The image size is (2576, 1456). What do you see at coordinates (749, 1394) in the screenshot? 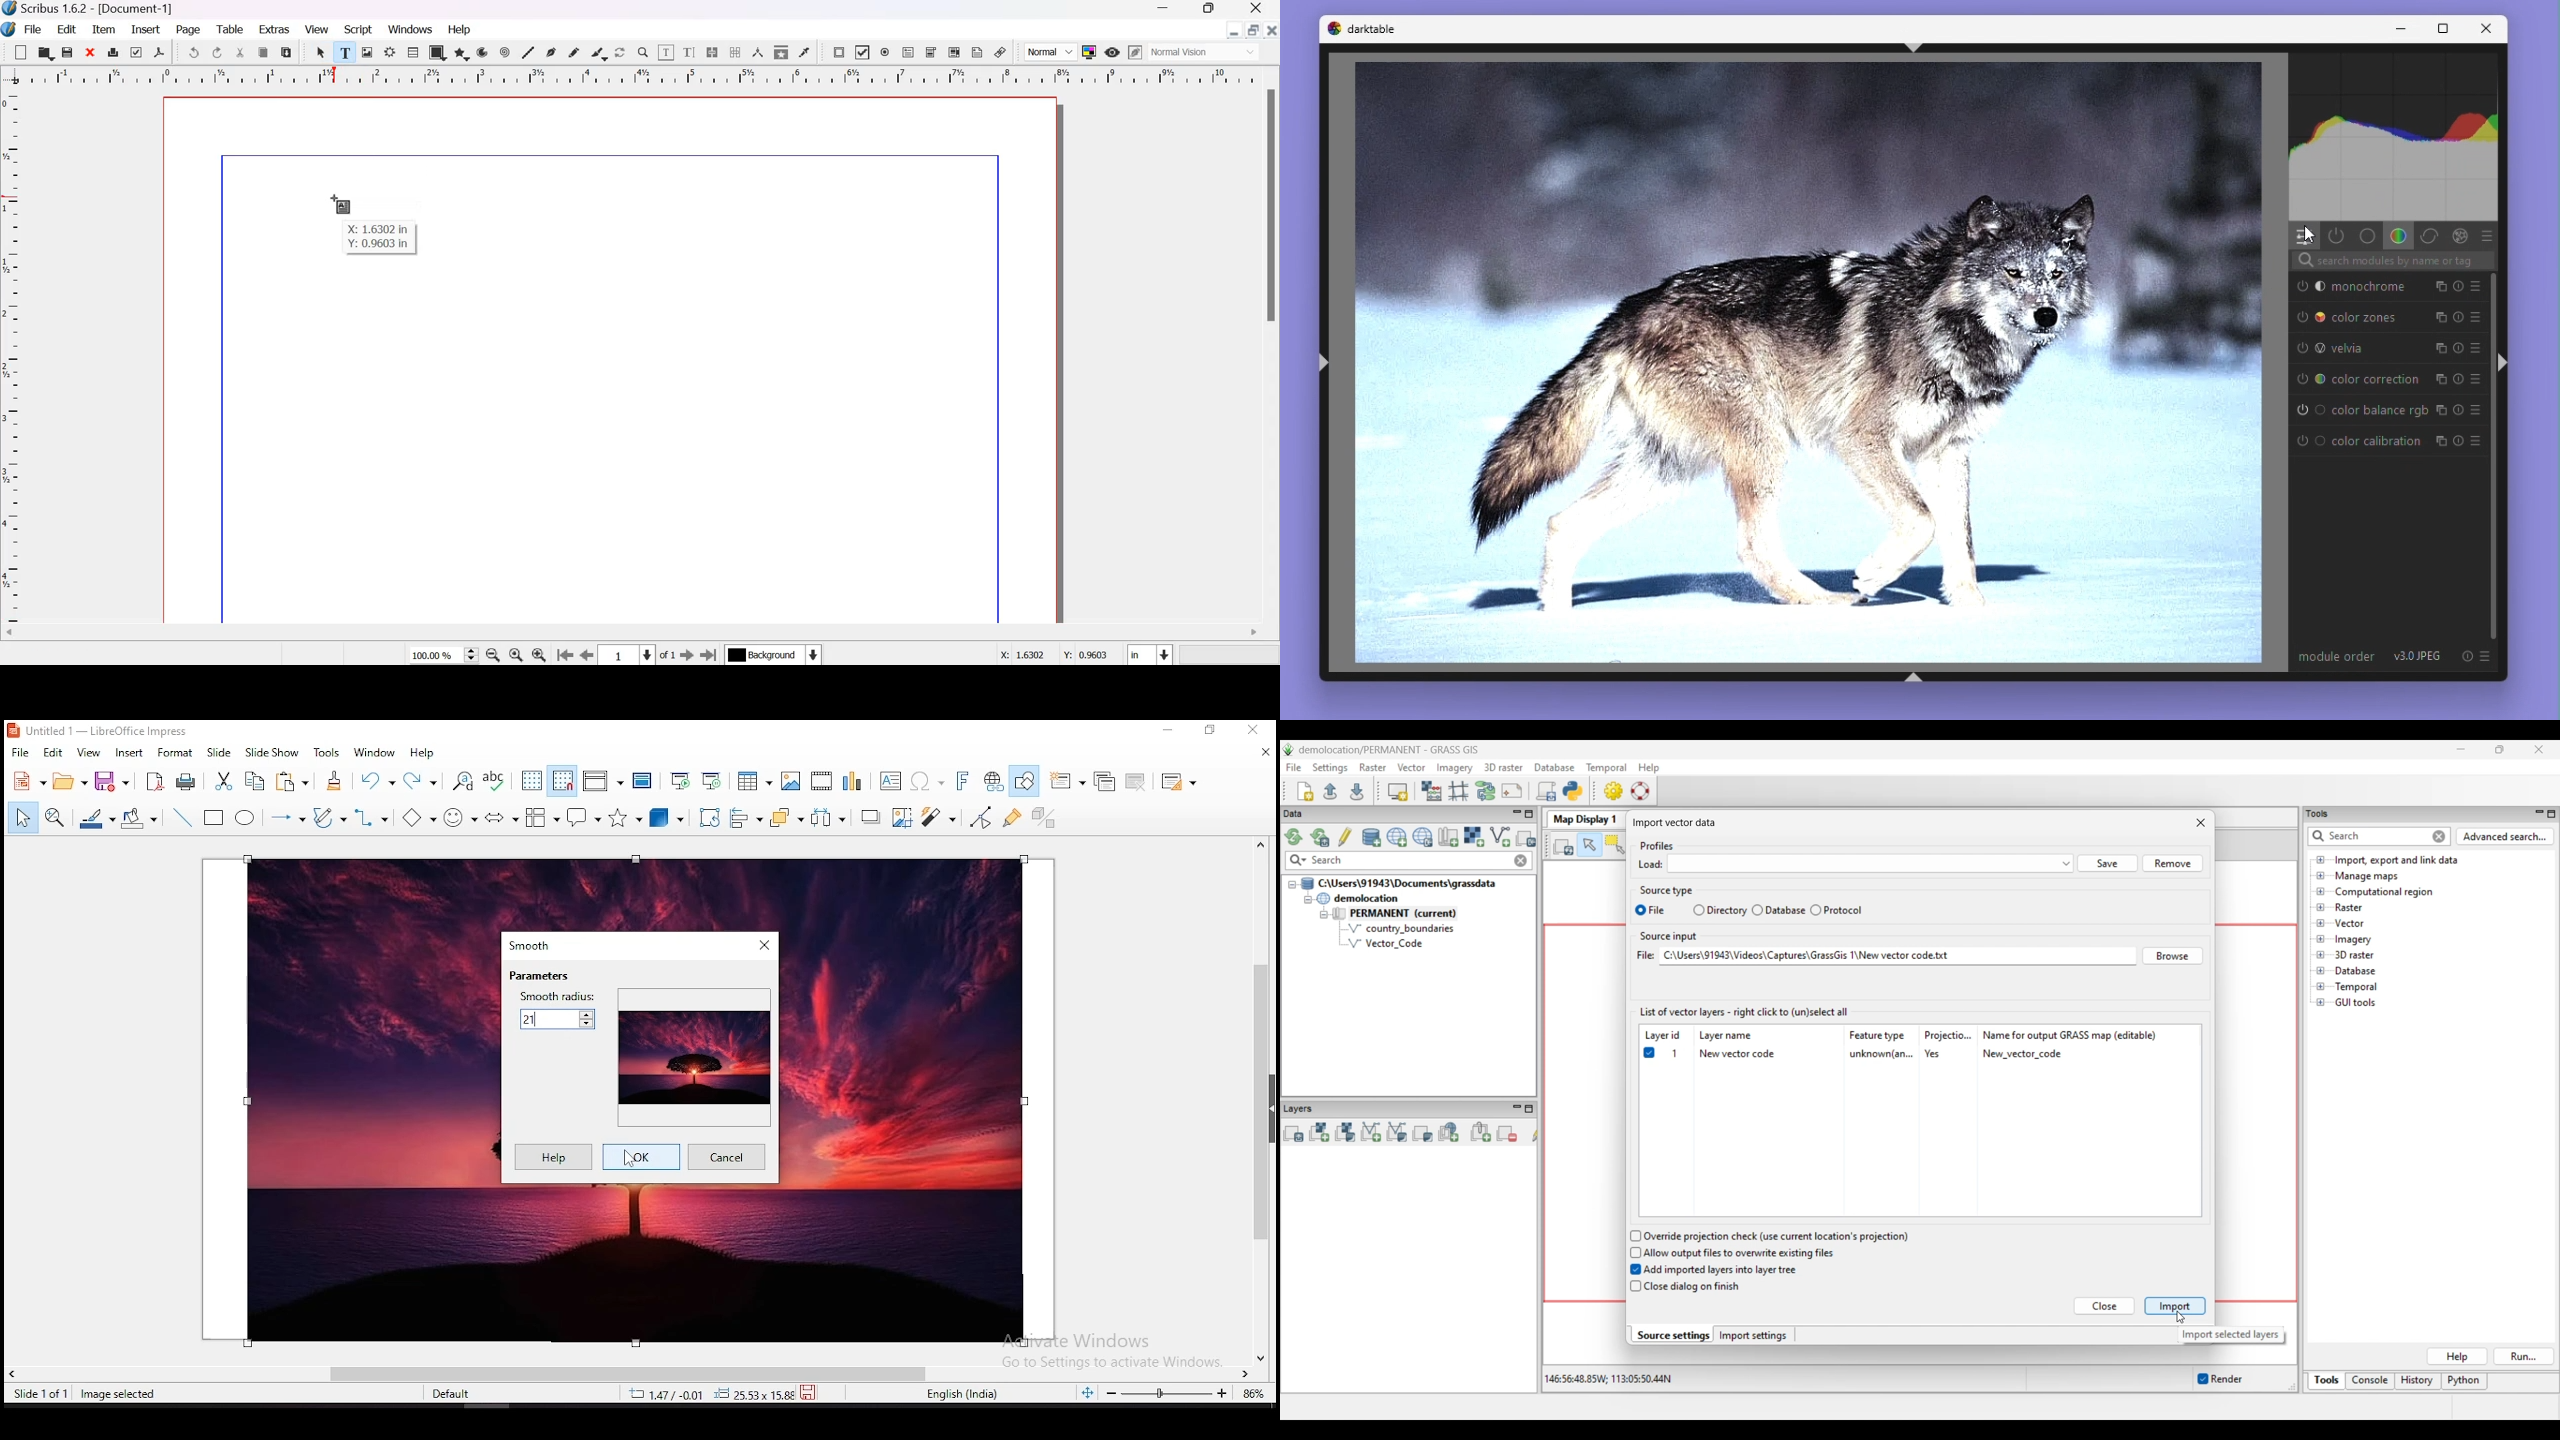
I see `0.00x0.00` at bounding box center [749, 1394].